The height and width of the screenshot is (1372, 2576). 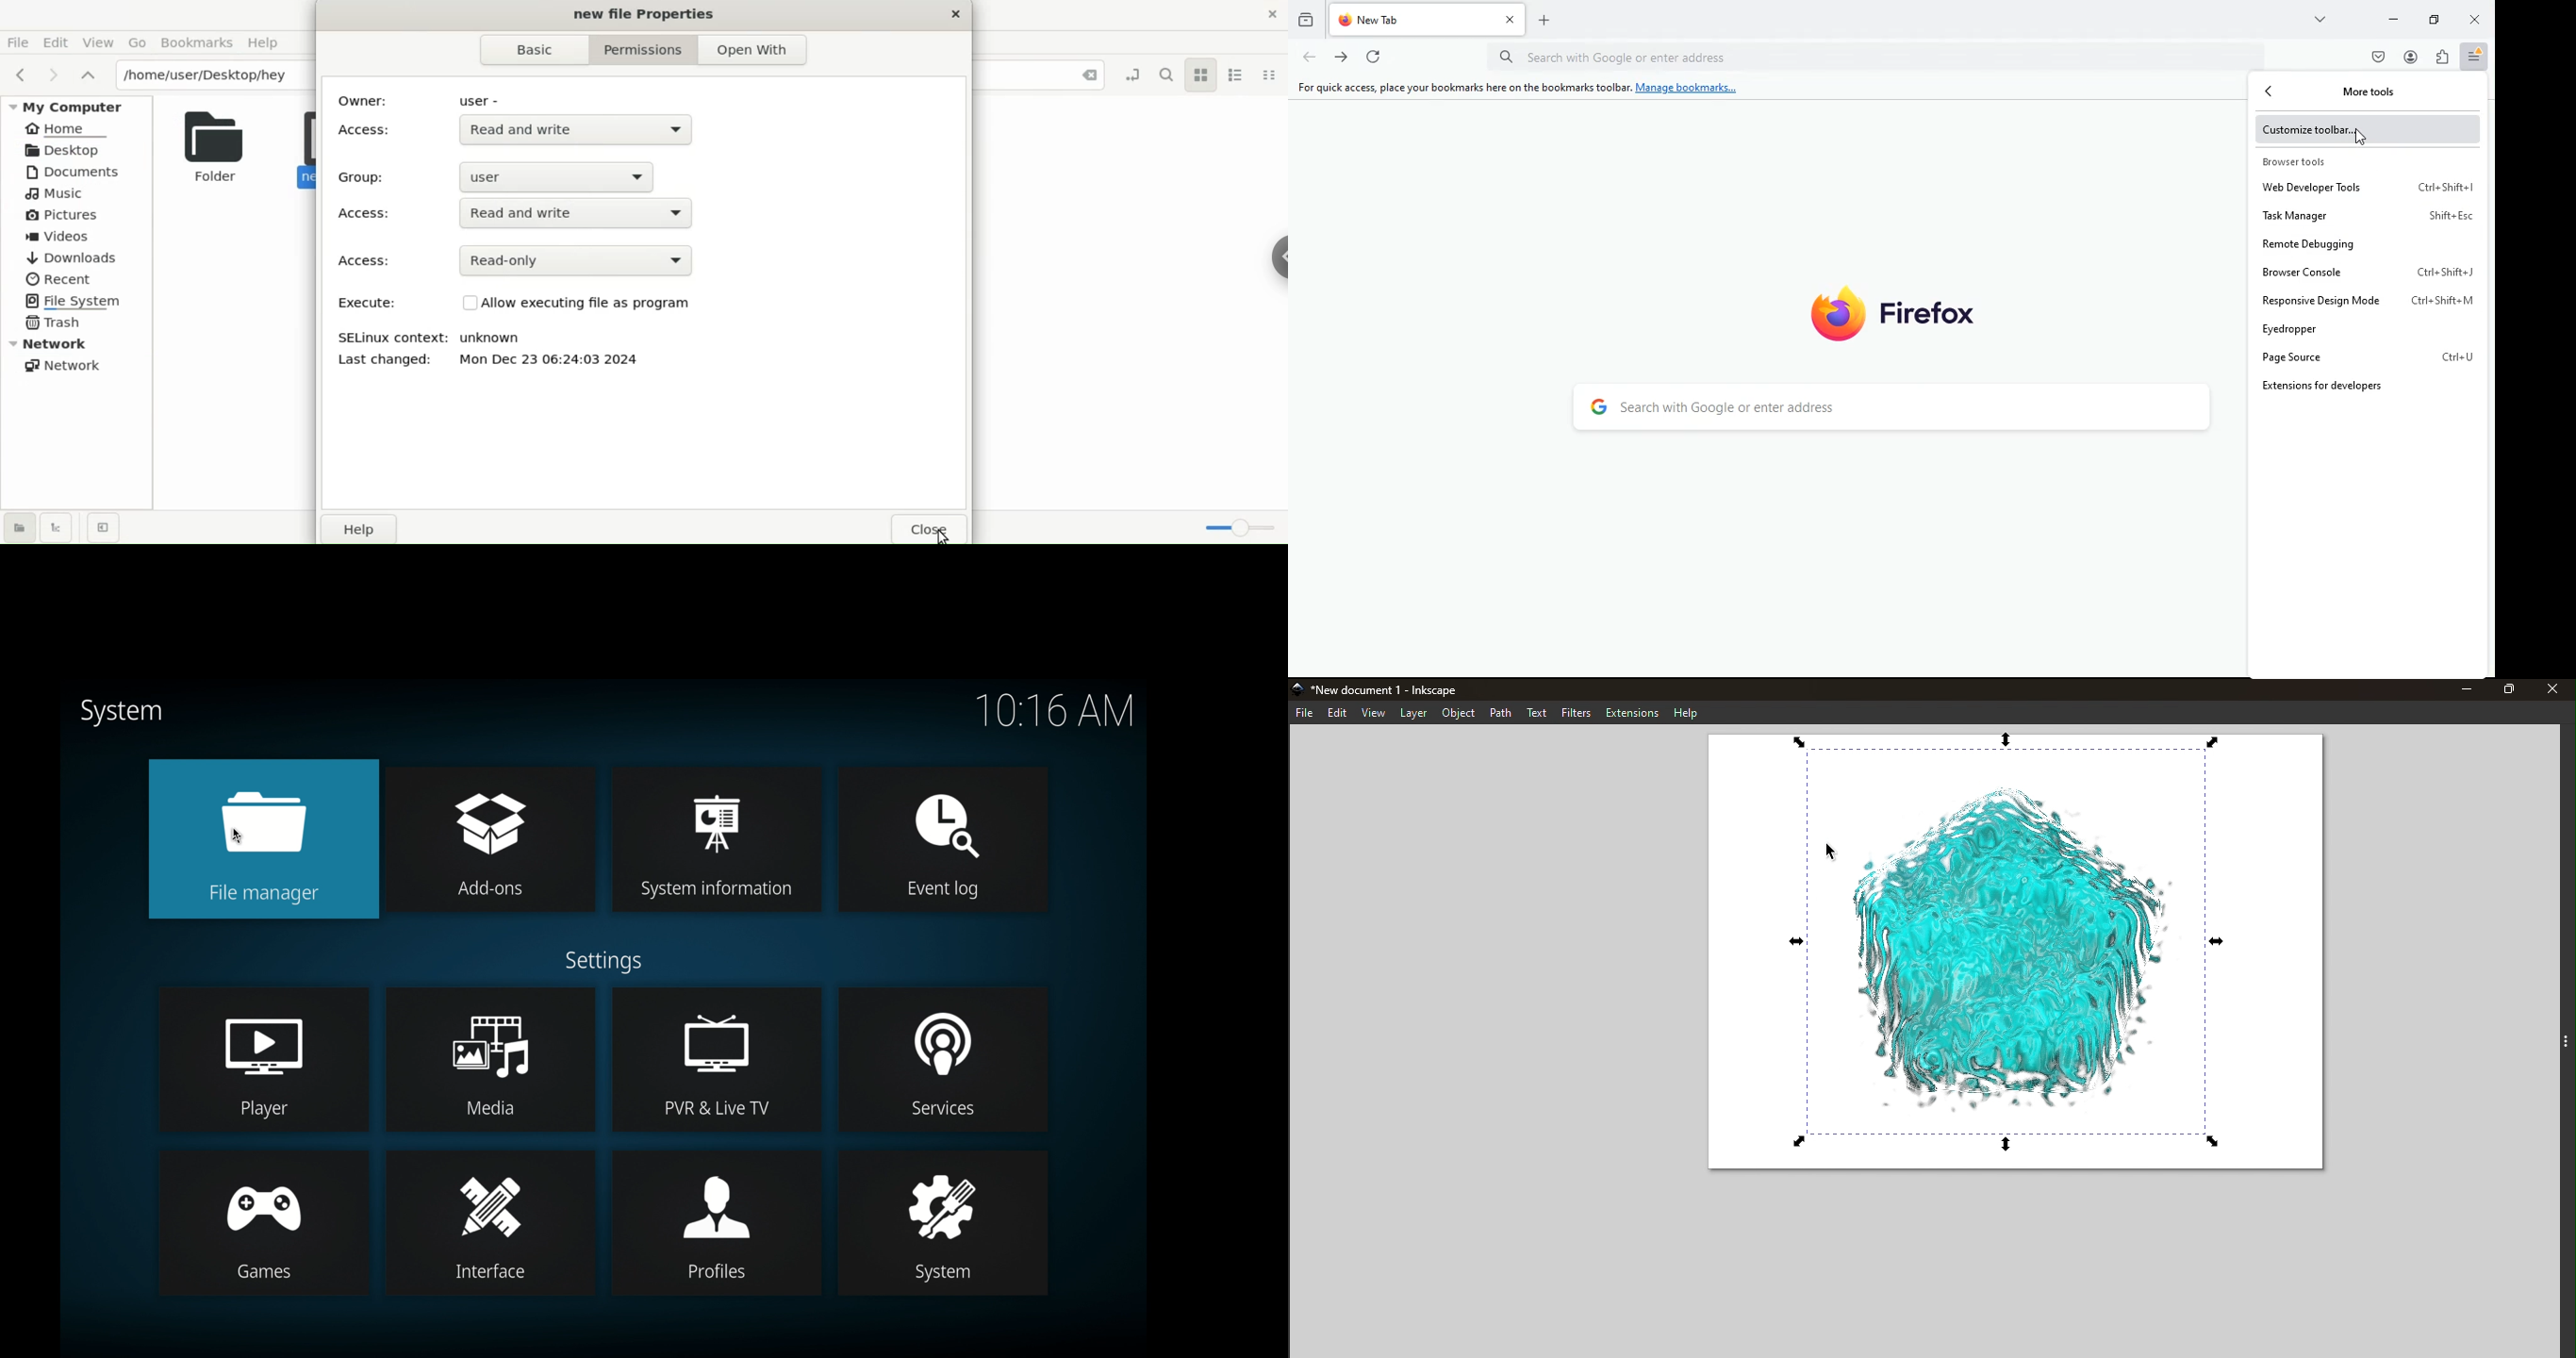 I want to click on minimize, so click(x=2394, y=18).